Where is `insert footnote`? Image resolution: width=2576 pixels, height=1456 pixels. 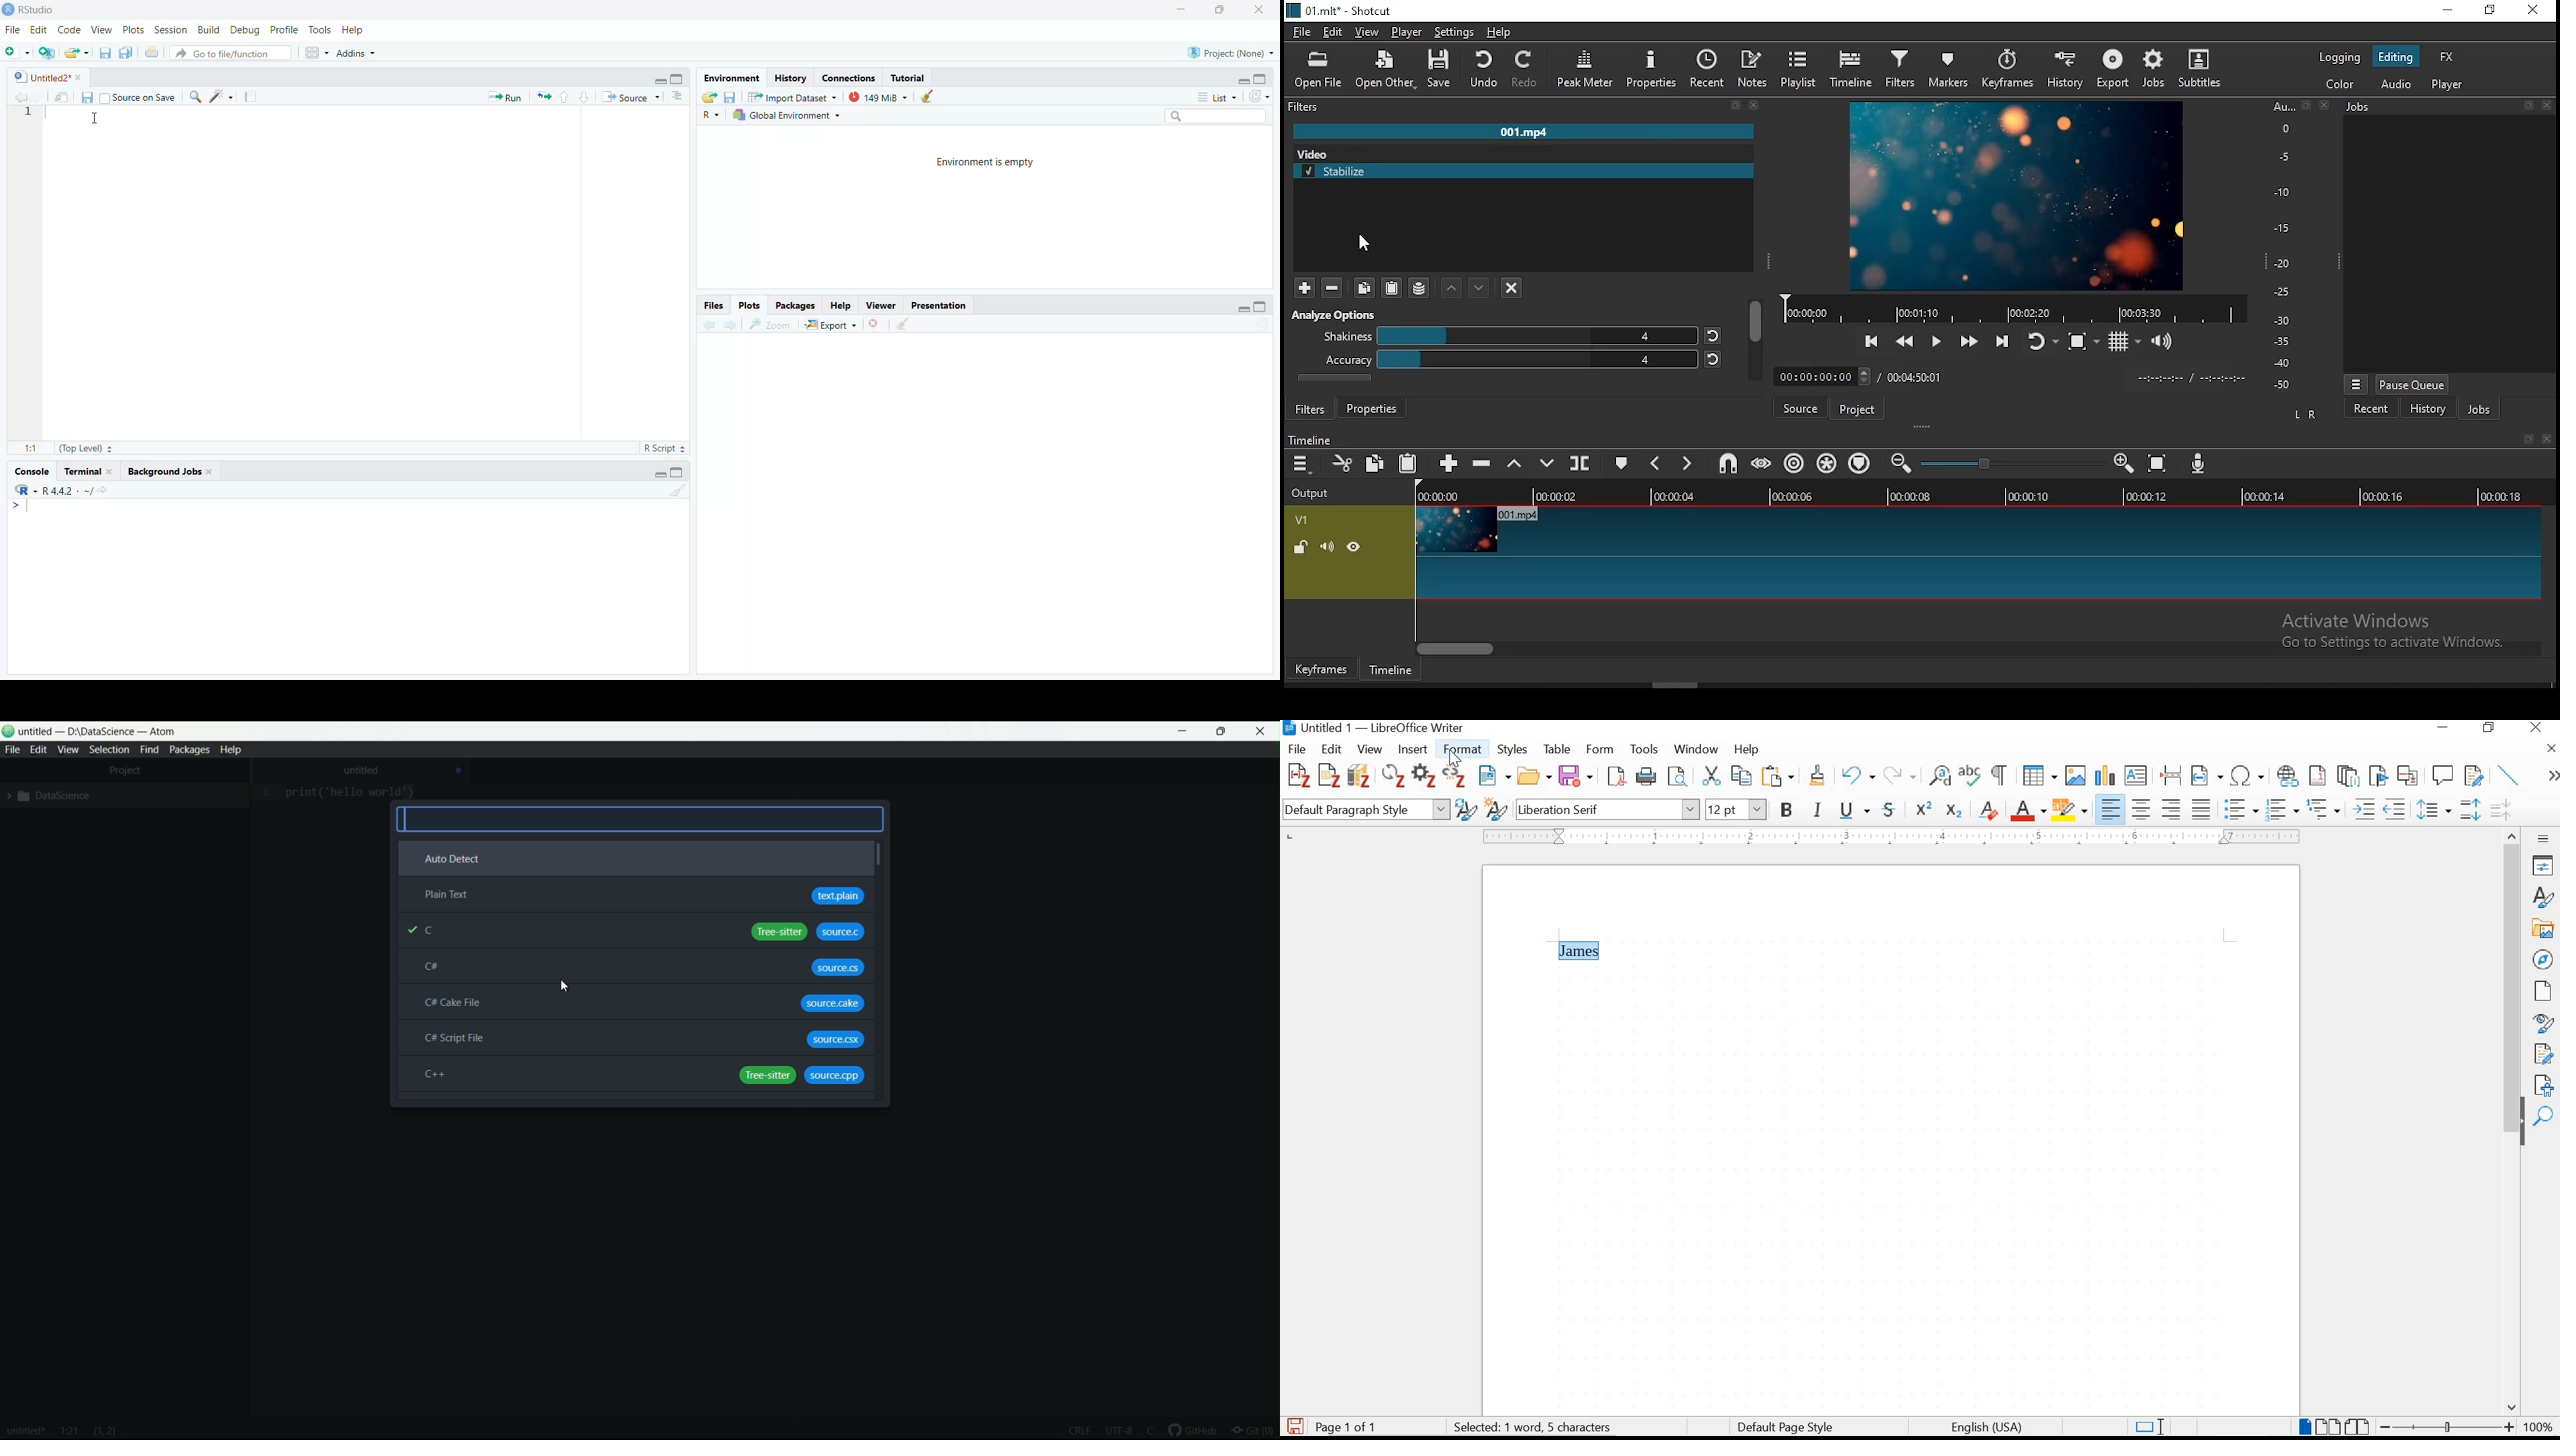
insert footnote is located at coordinates (2288, 777).